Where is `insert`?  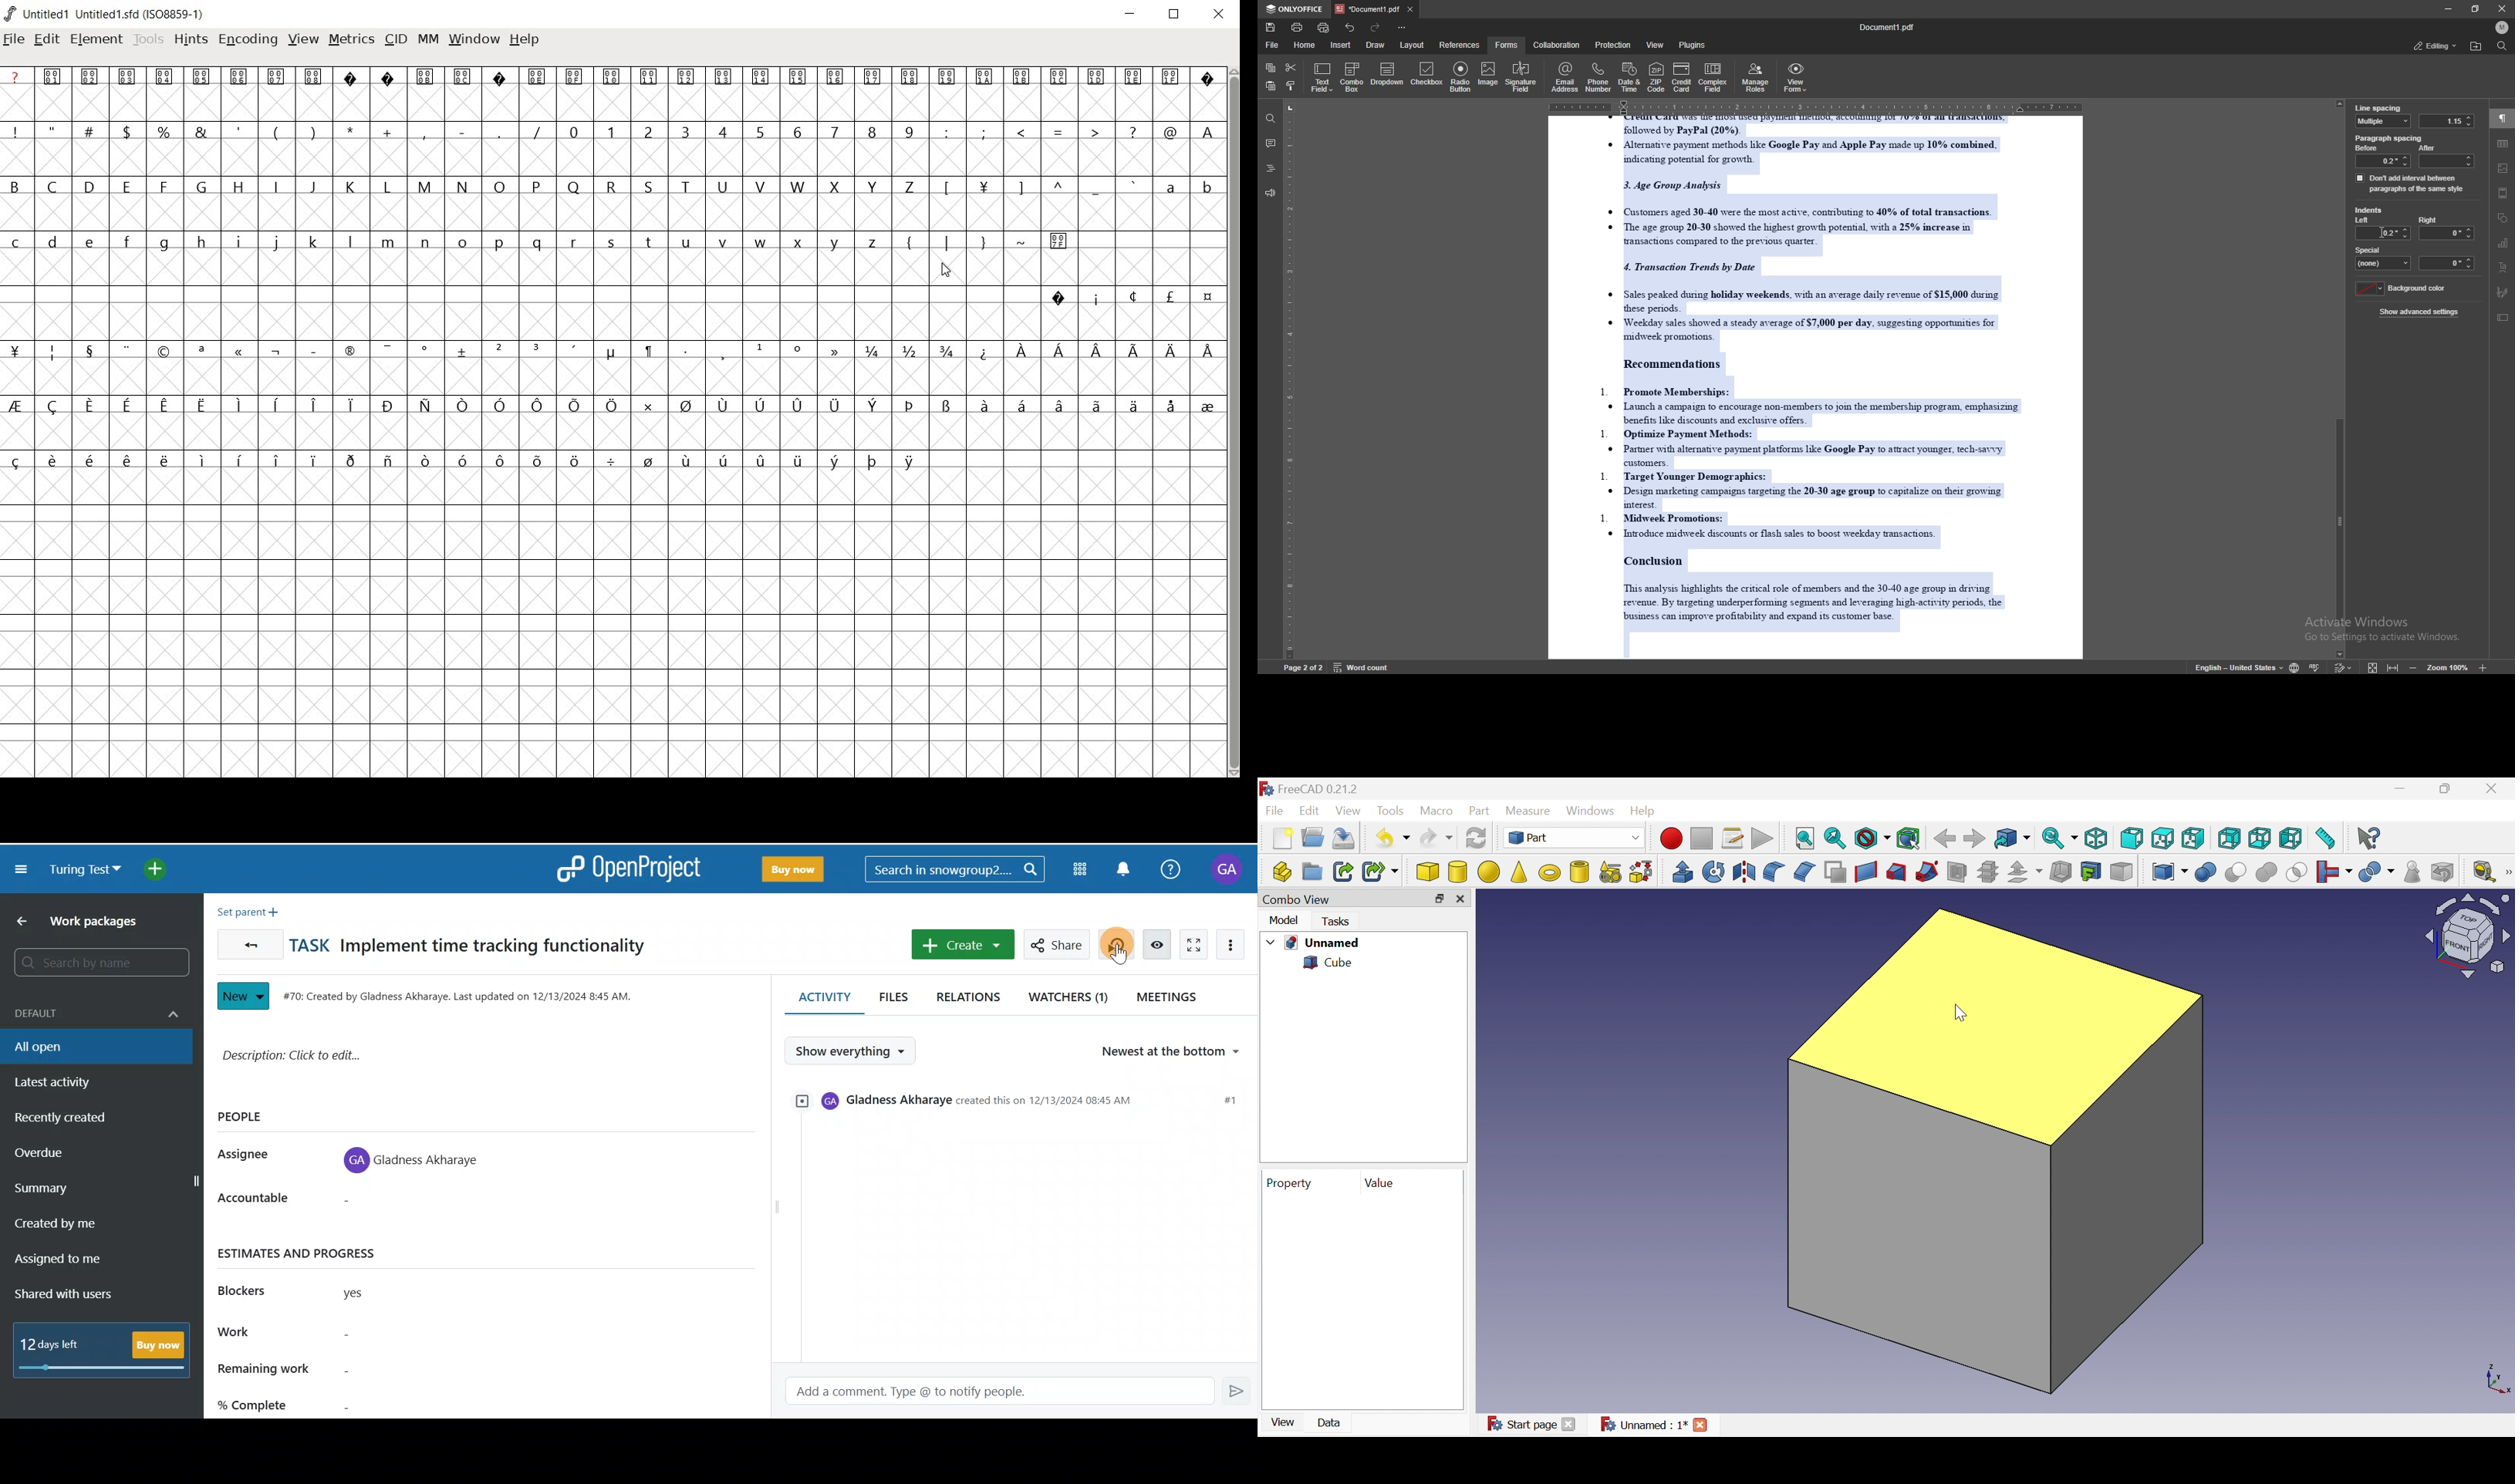 insert is located at coordinates (1340, 45).